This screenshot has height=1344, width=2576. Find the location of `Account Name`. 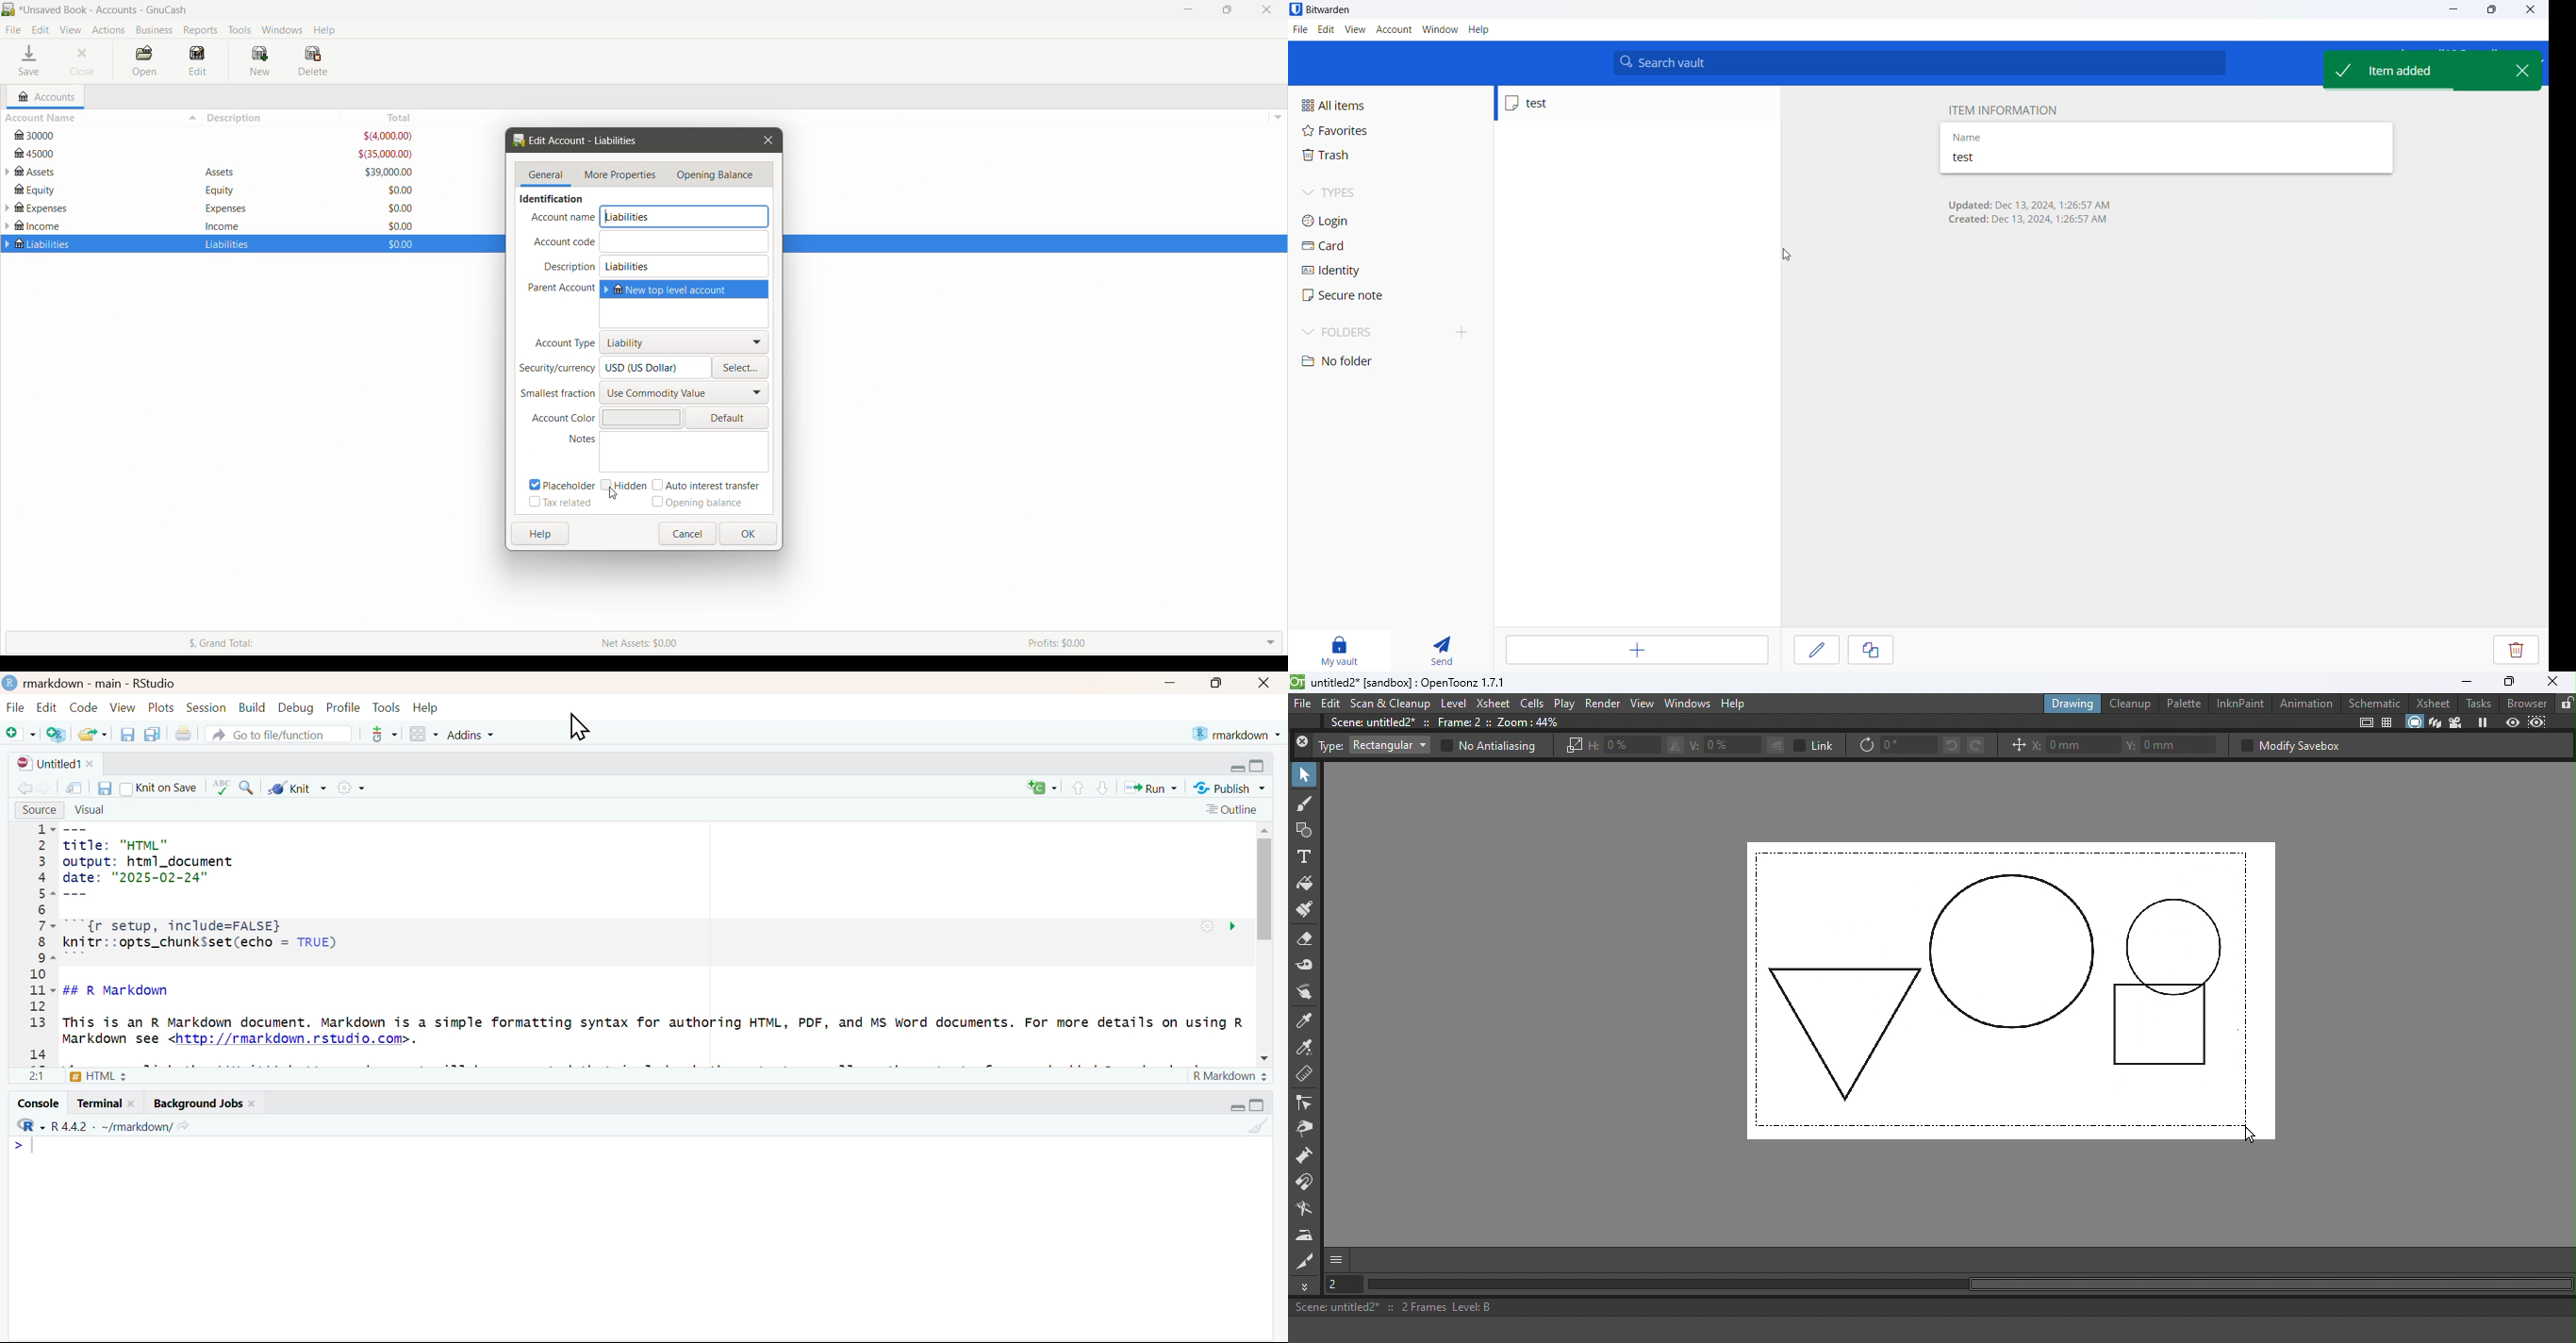

Account Name is located at coordinates (100, 118).